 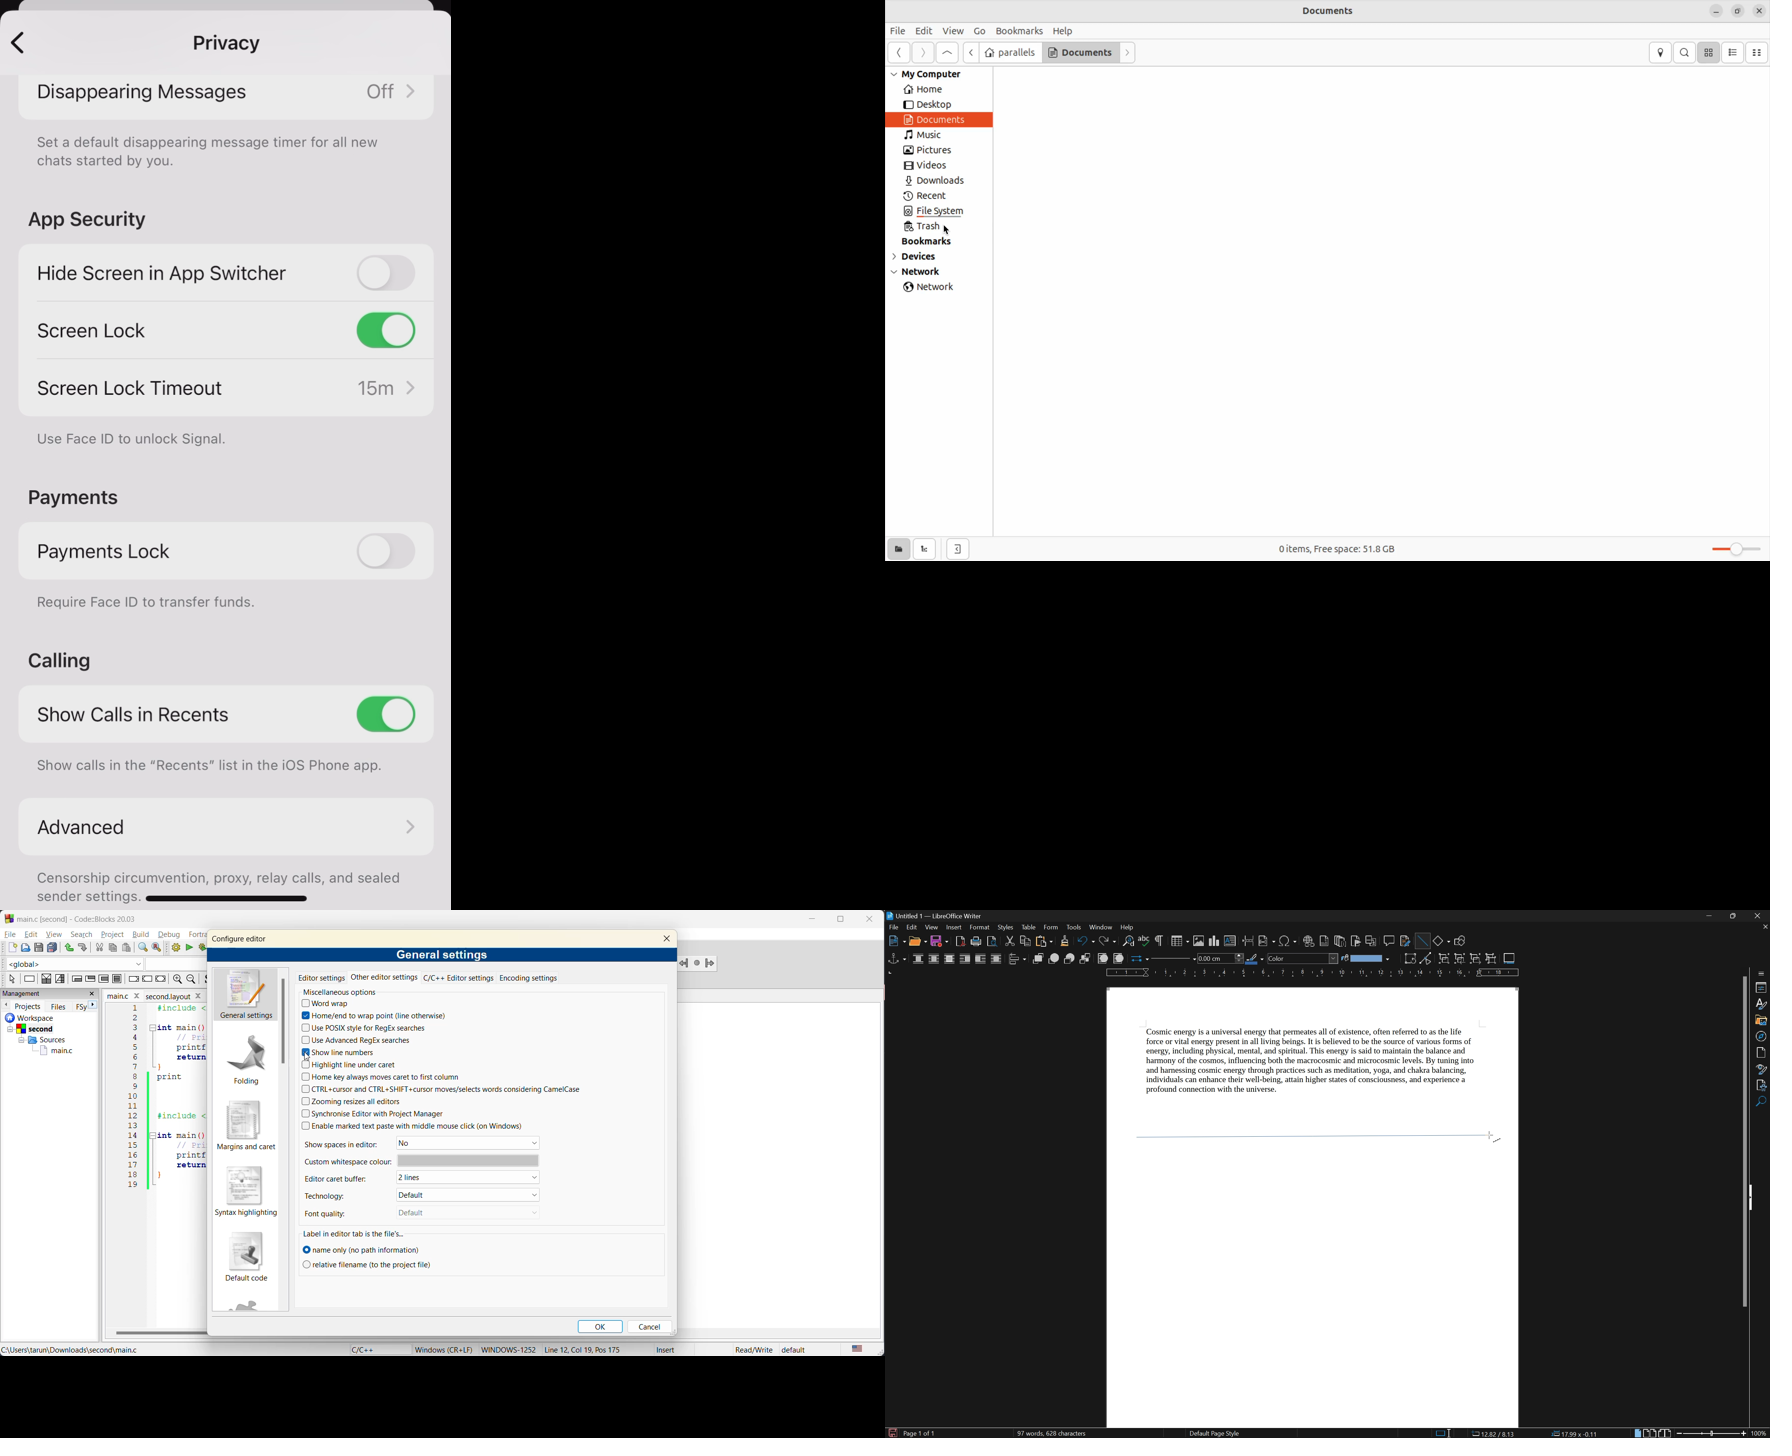 What do you see at coordinates (1509, 958) in the screenshot?
I see `insert caption` at bounding box center [1509, 958].